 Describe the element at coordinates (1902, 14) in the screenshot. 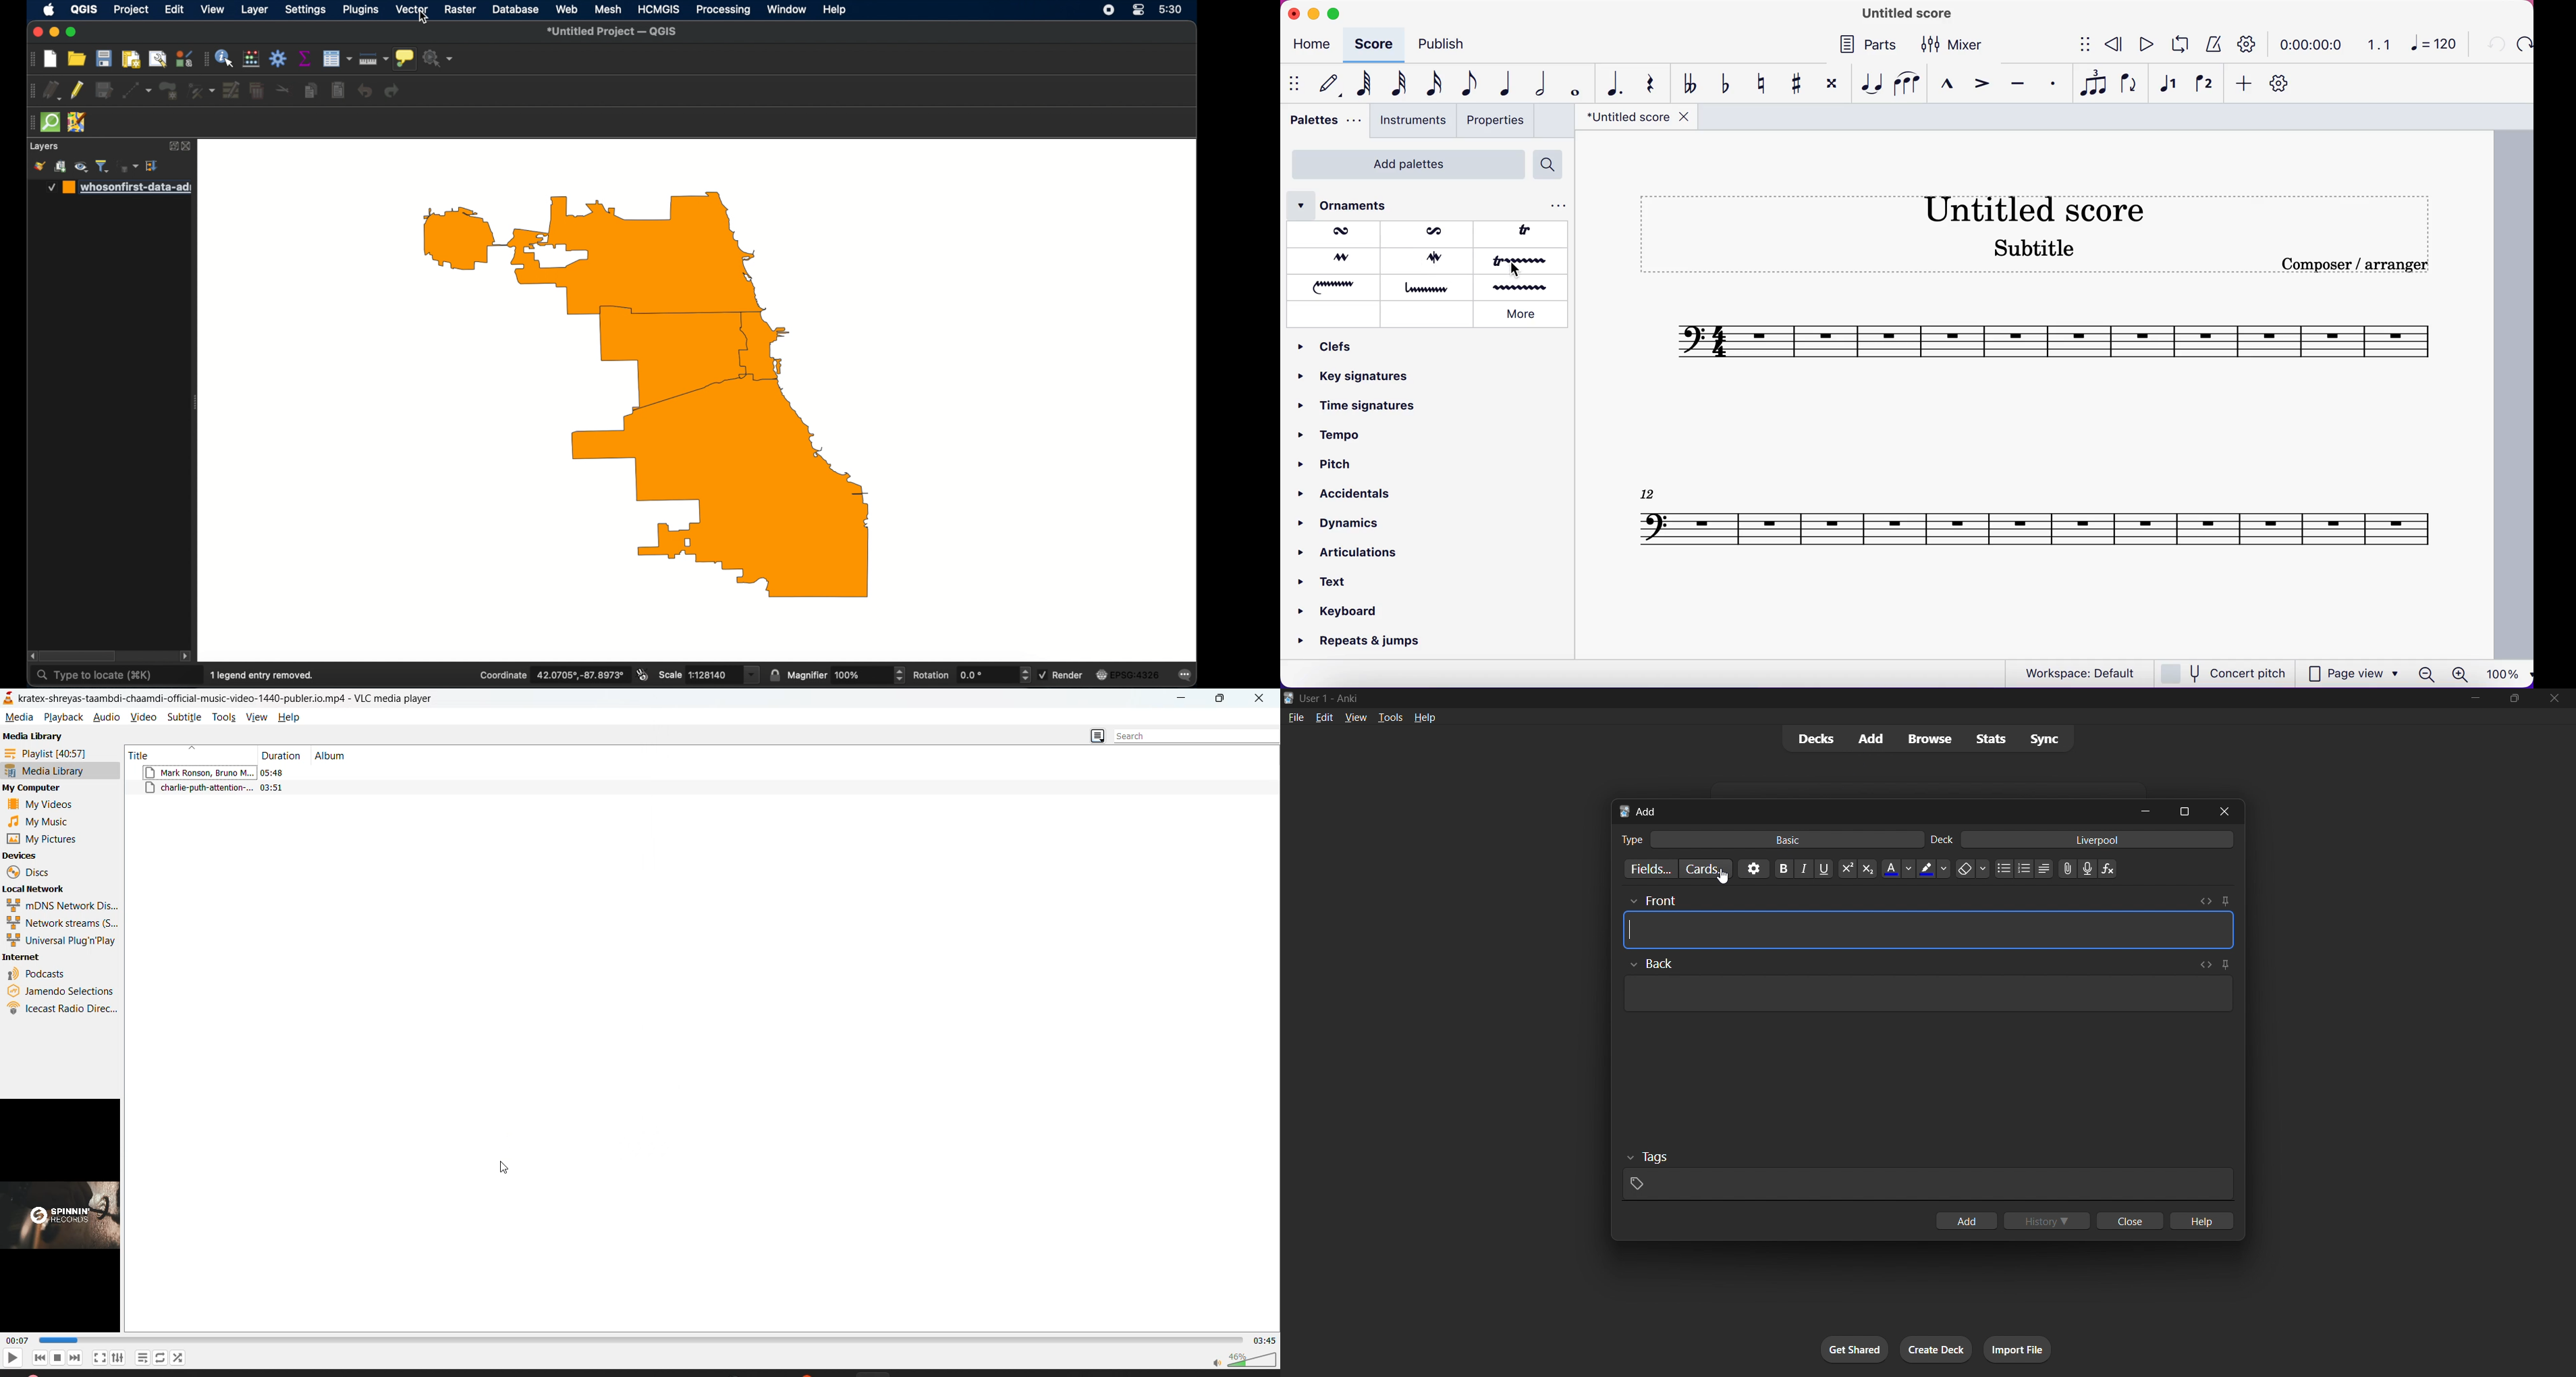

I see `title` at that location.